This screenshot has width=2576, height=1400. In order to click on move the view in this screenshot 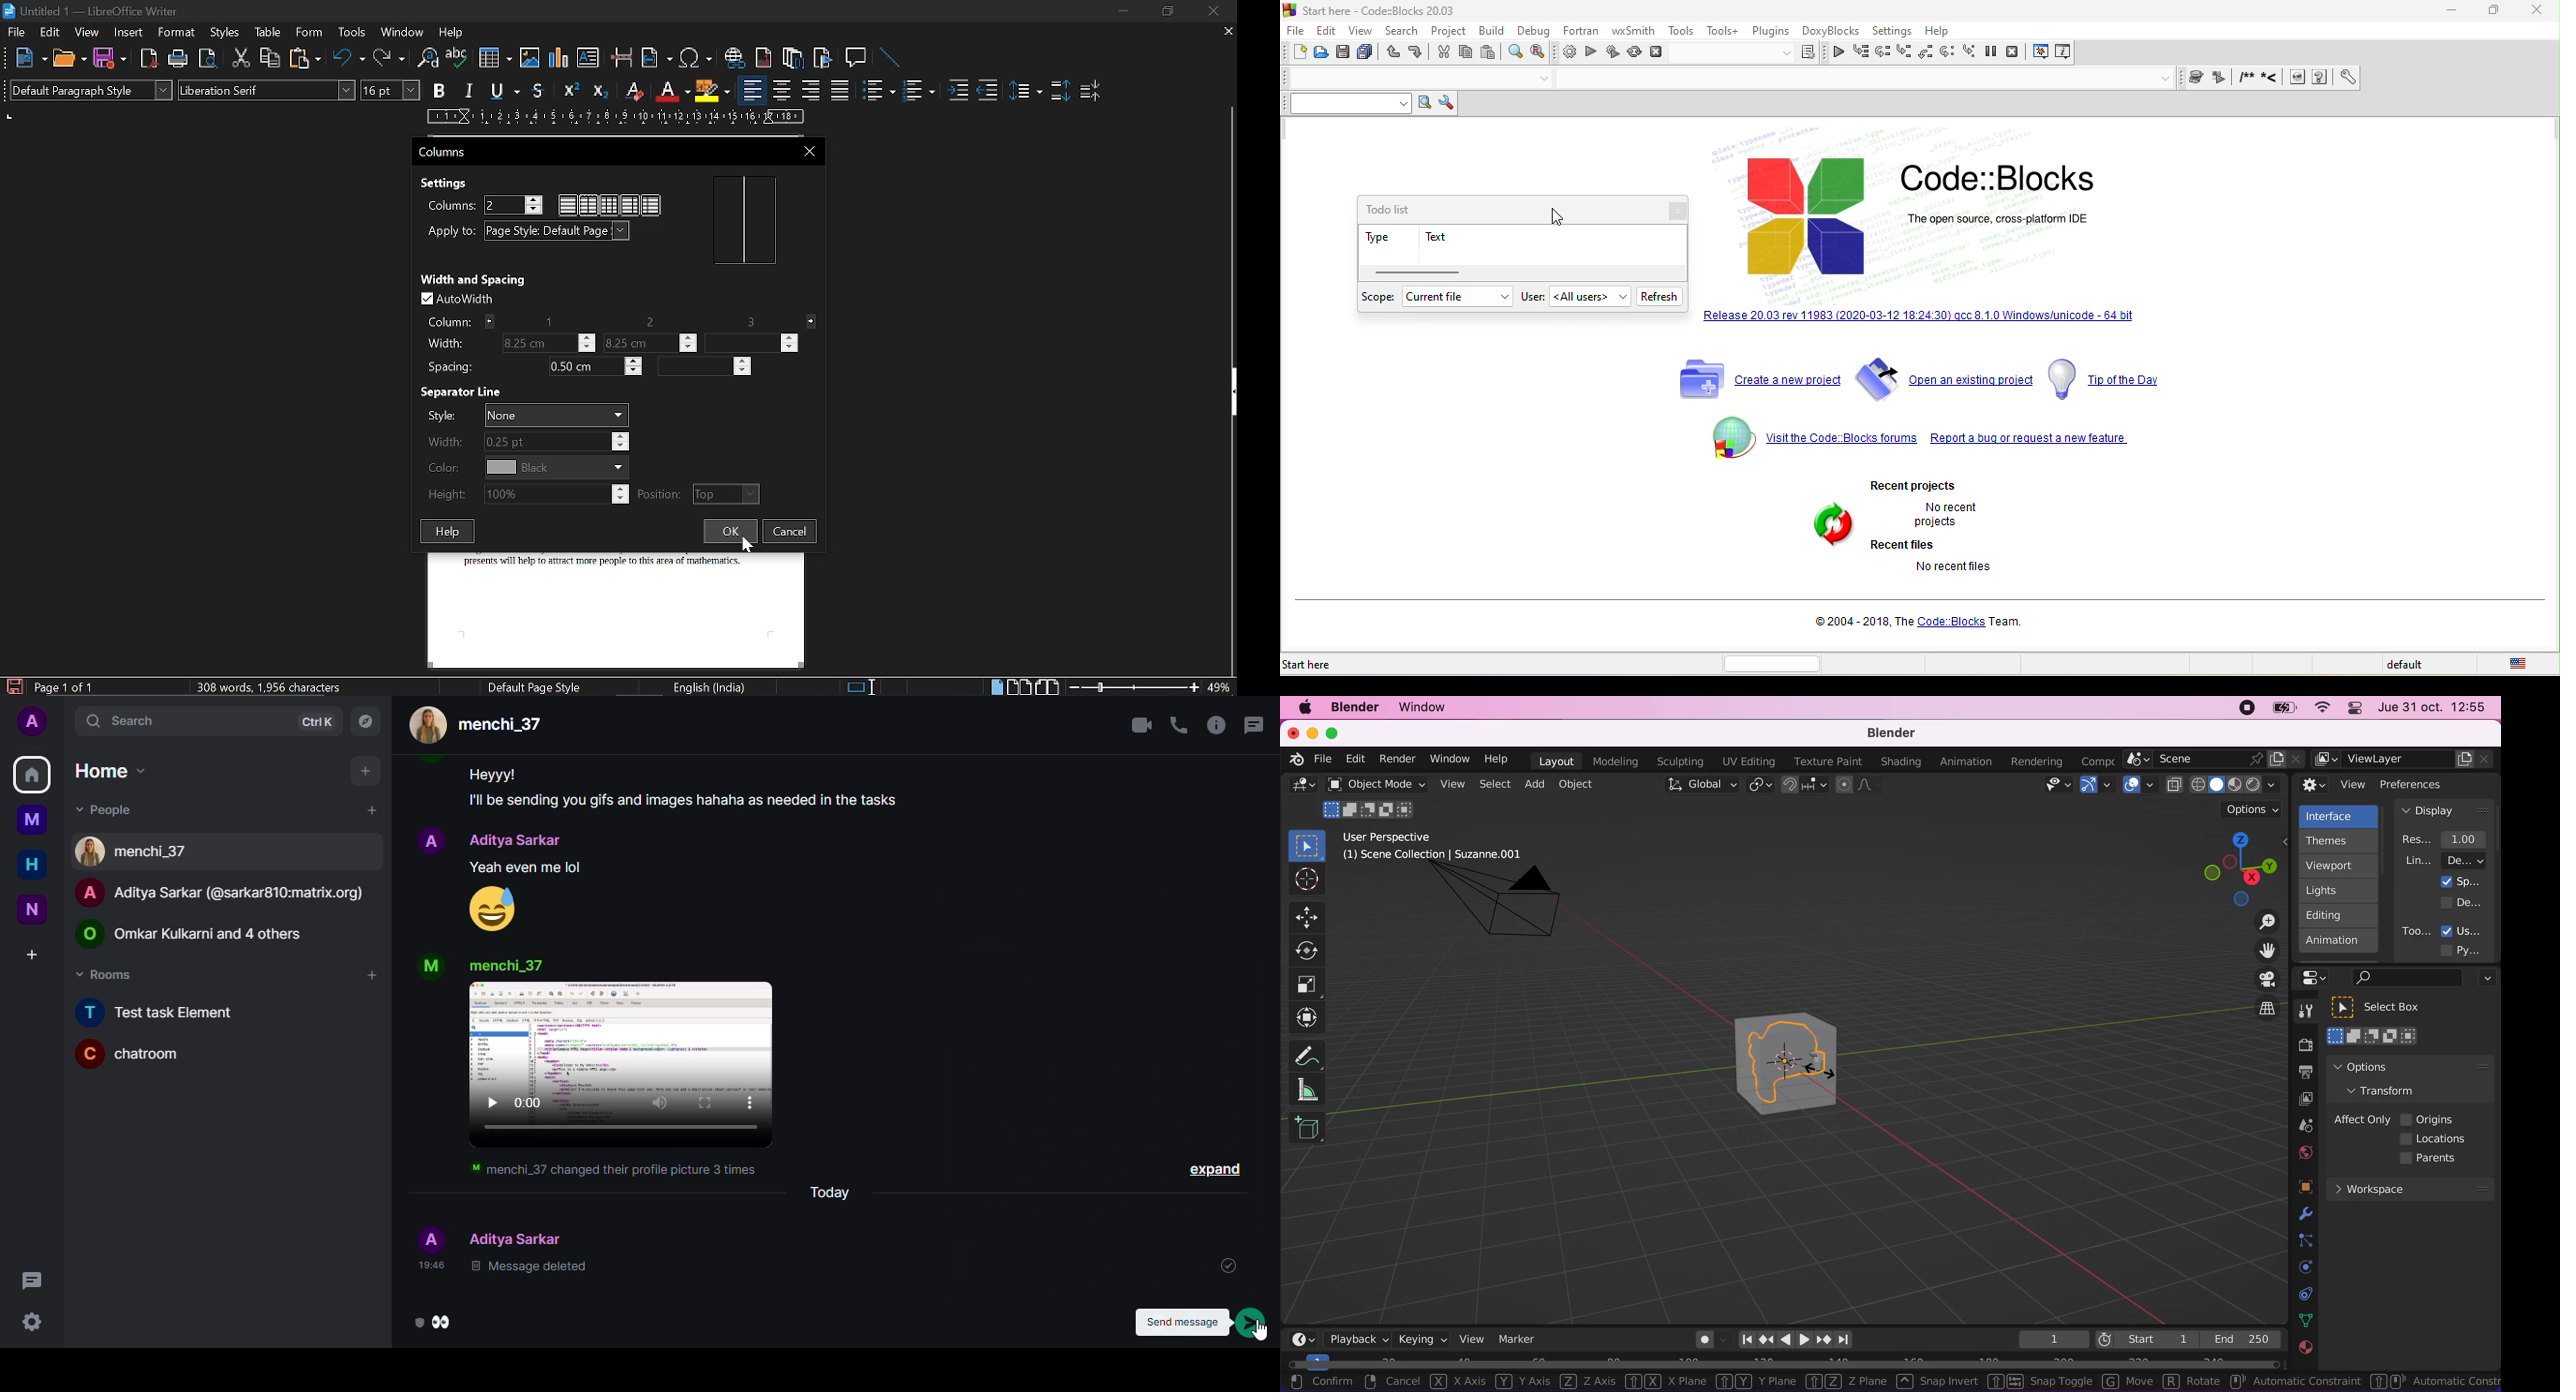, I will do `click(2260, 951)`.